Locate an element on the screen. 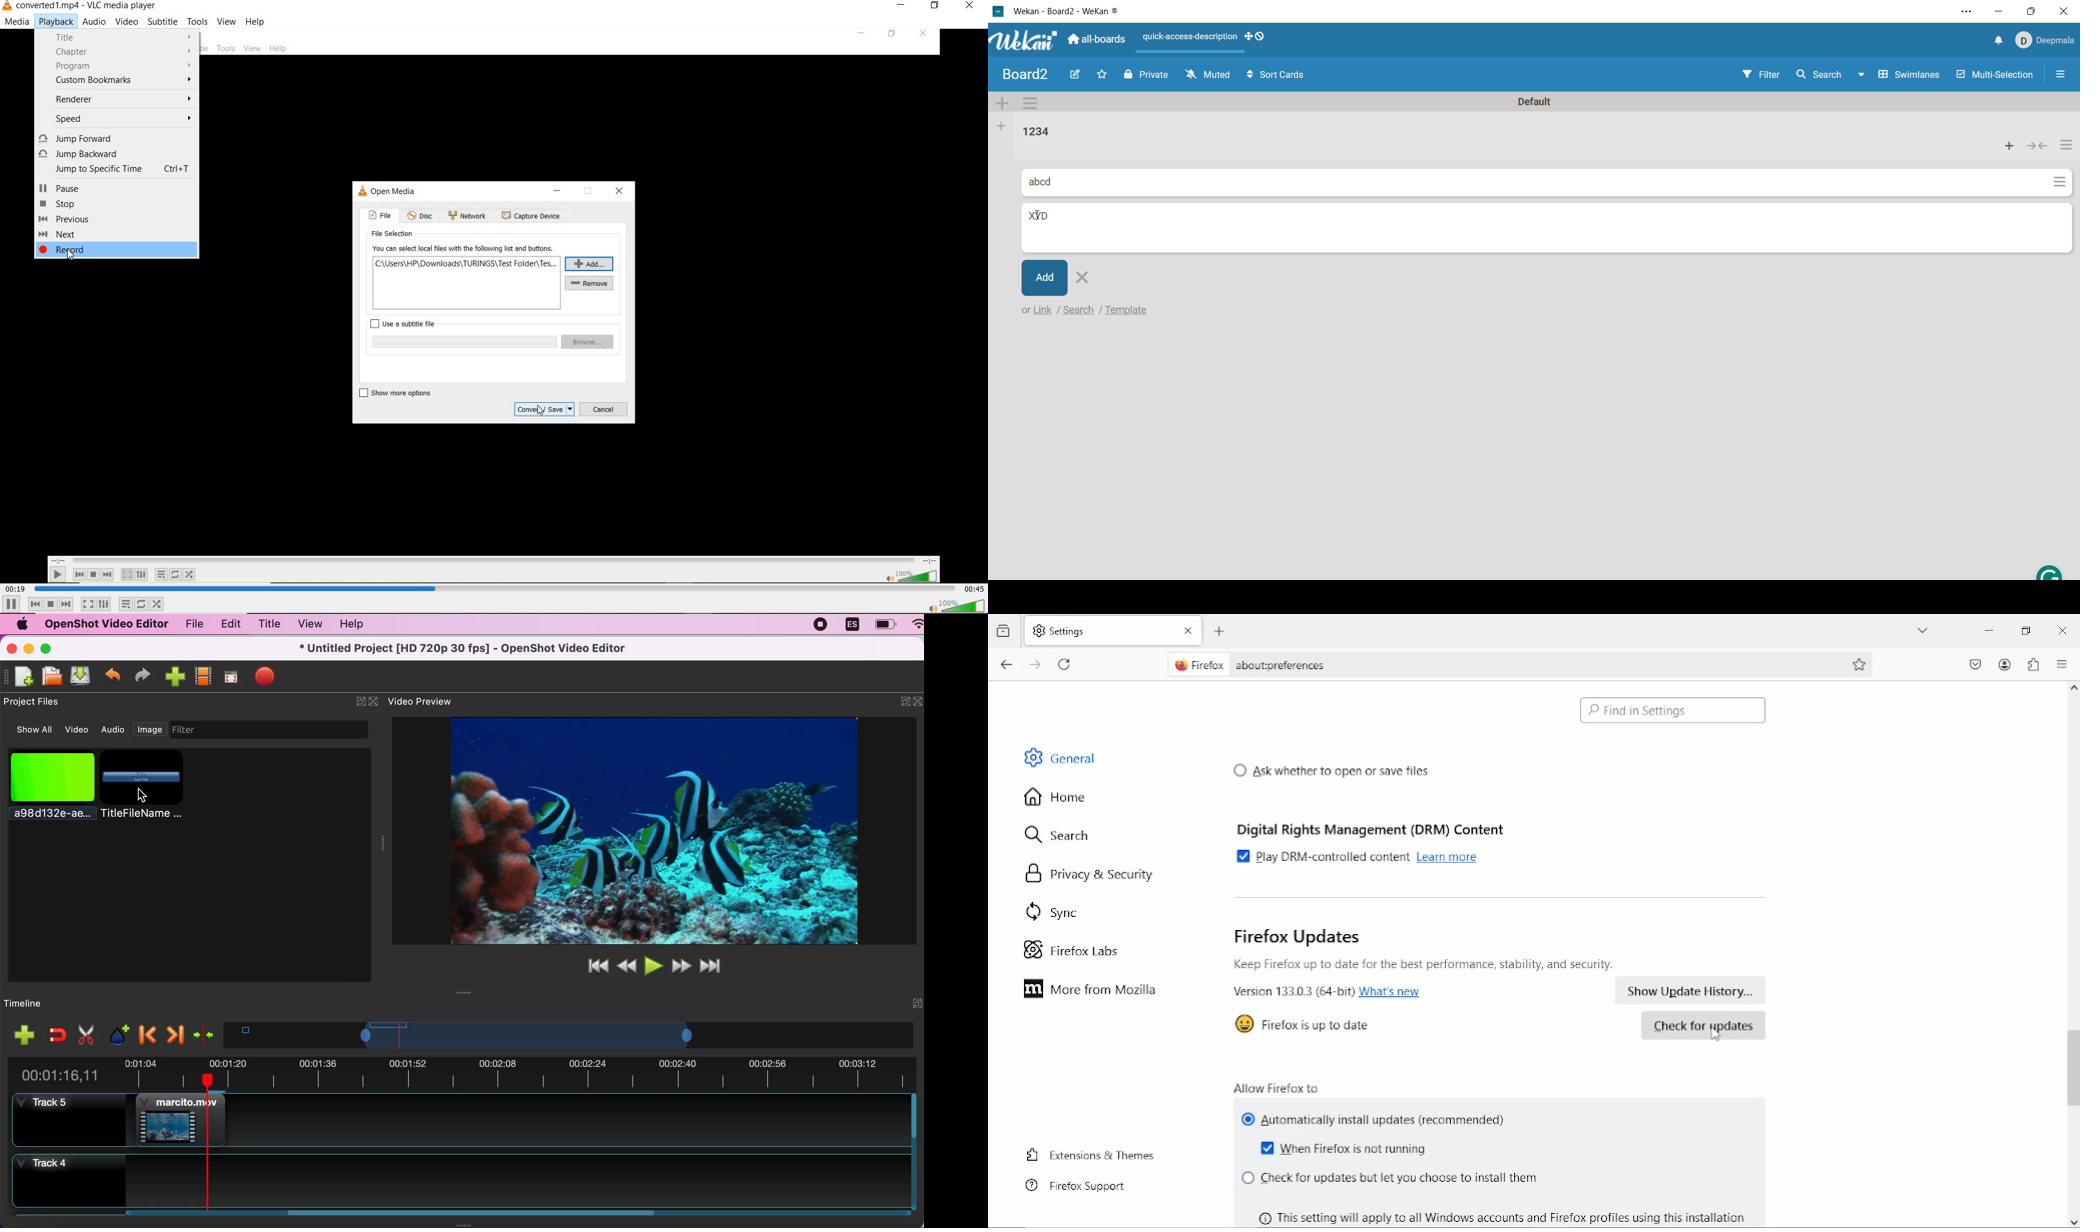 The image size is (2100, 1232). restore down is located at coordinates (2027, 631).